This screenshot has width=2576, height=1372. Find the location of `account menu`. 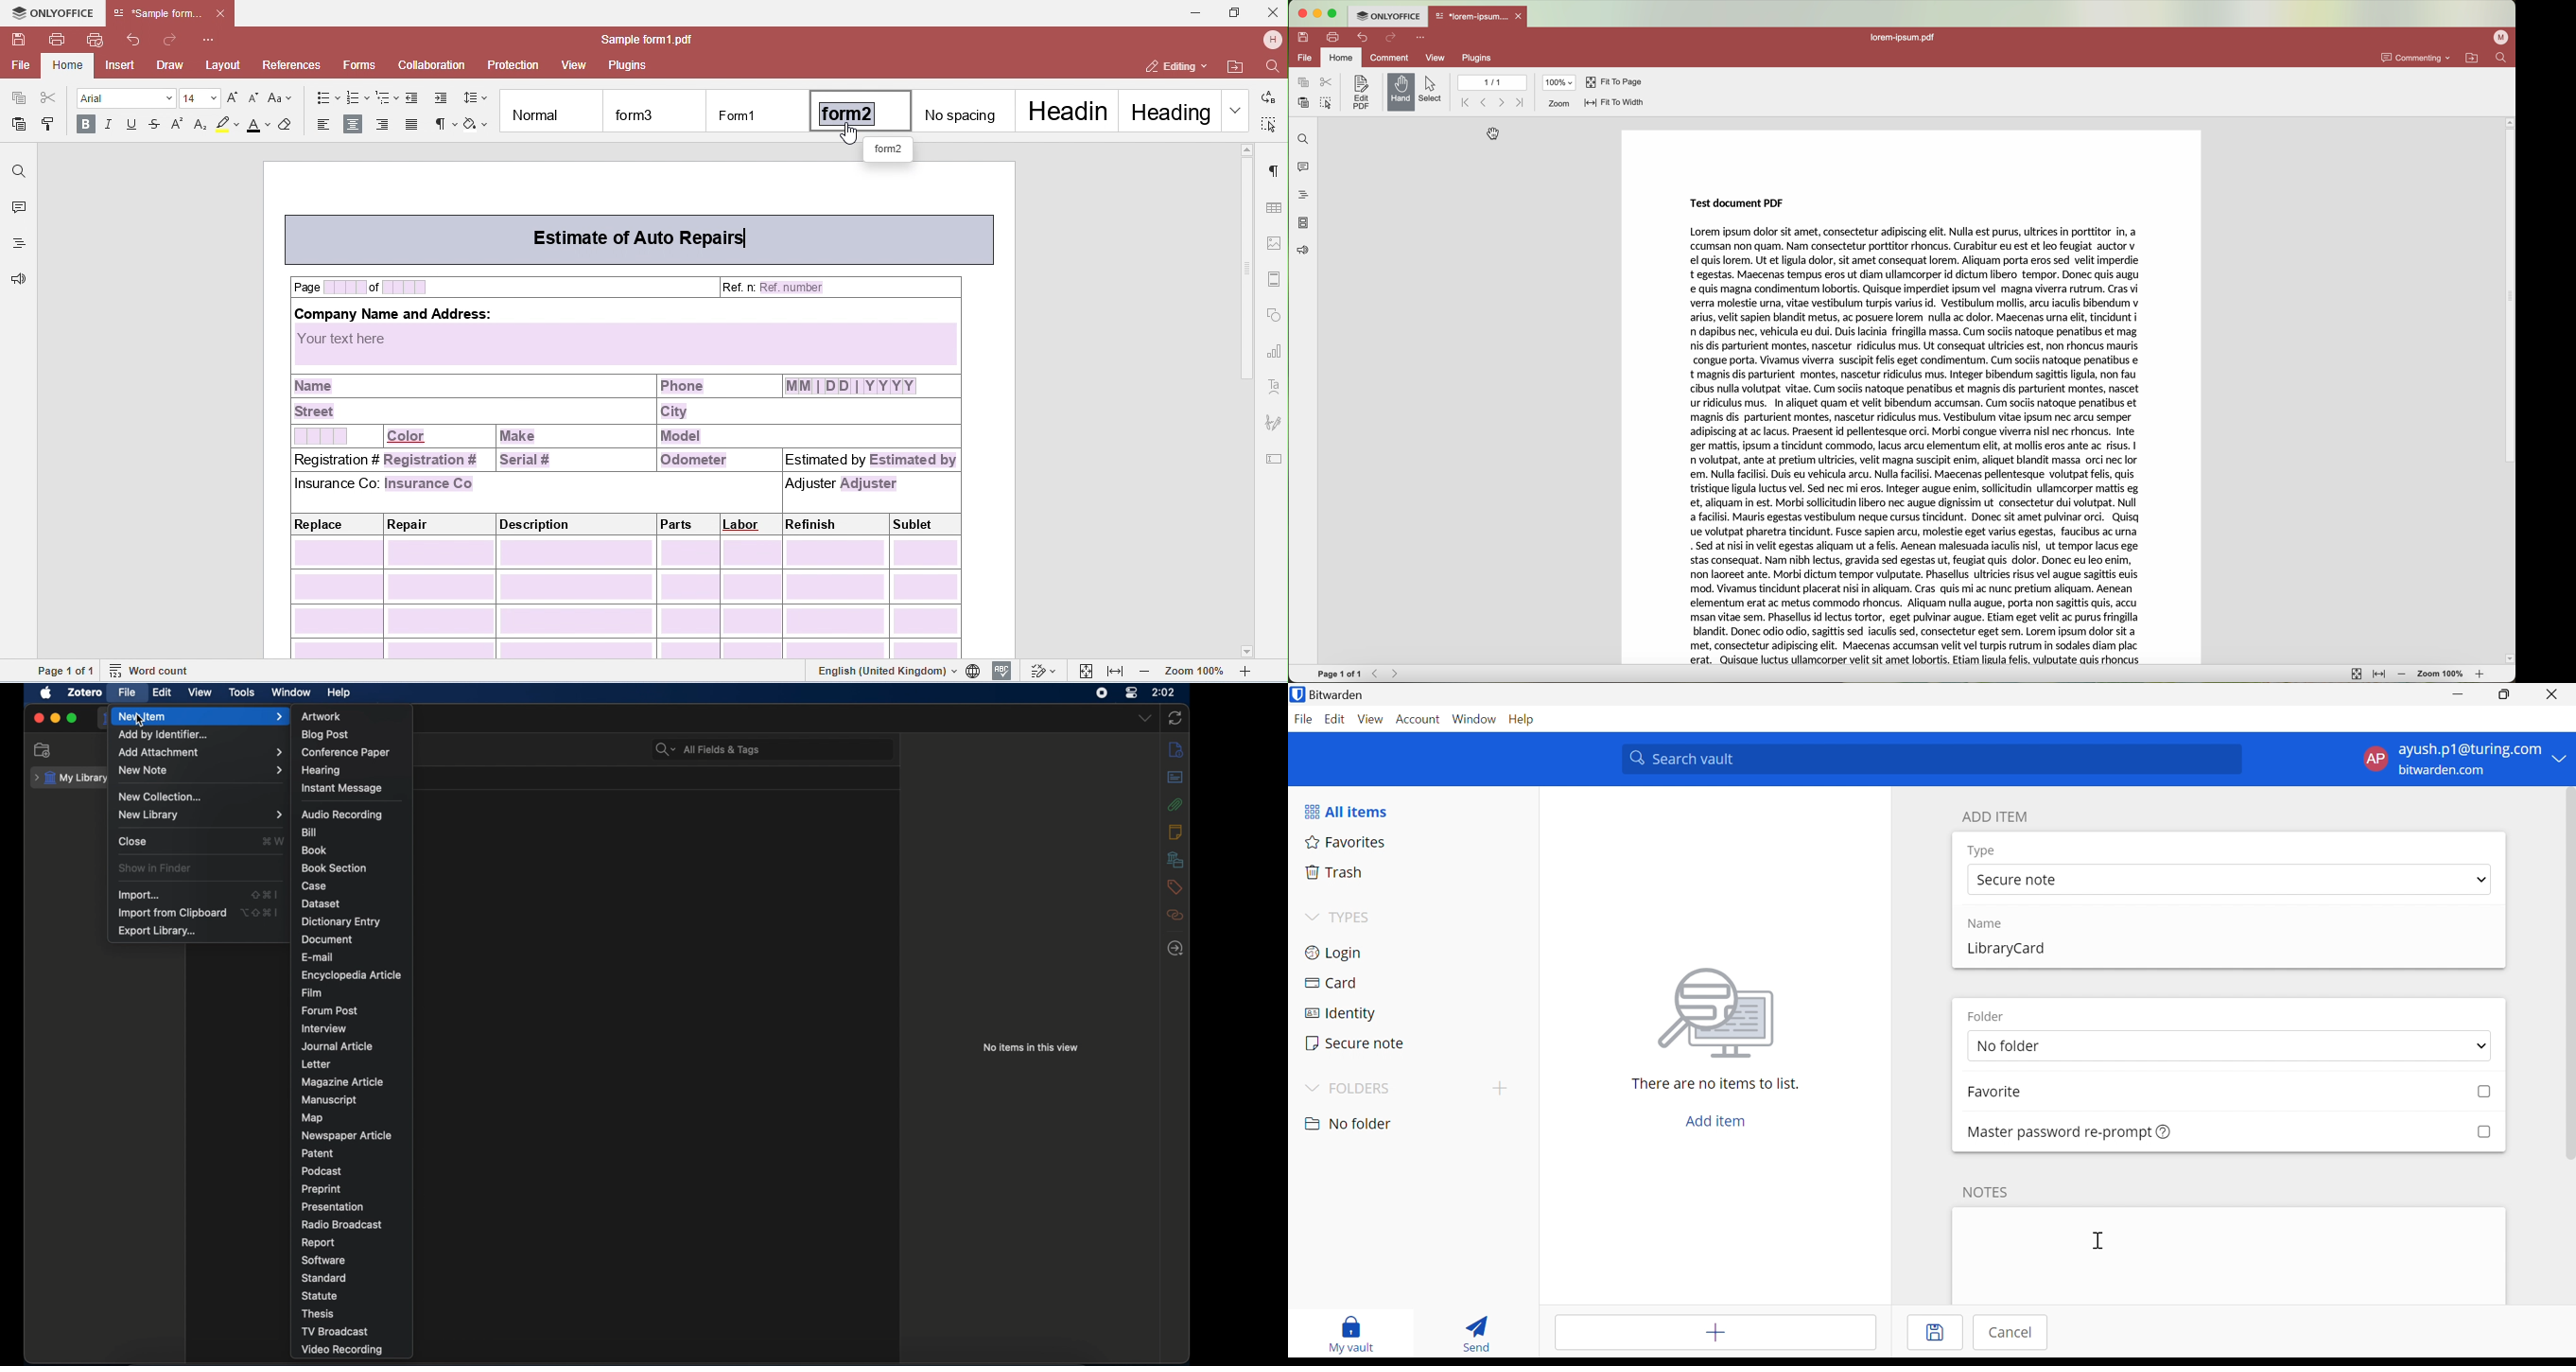

account menu is located at coordinates (2463, 760).